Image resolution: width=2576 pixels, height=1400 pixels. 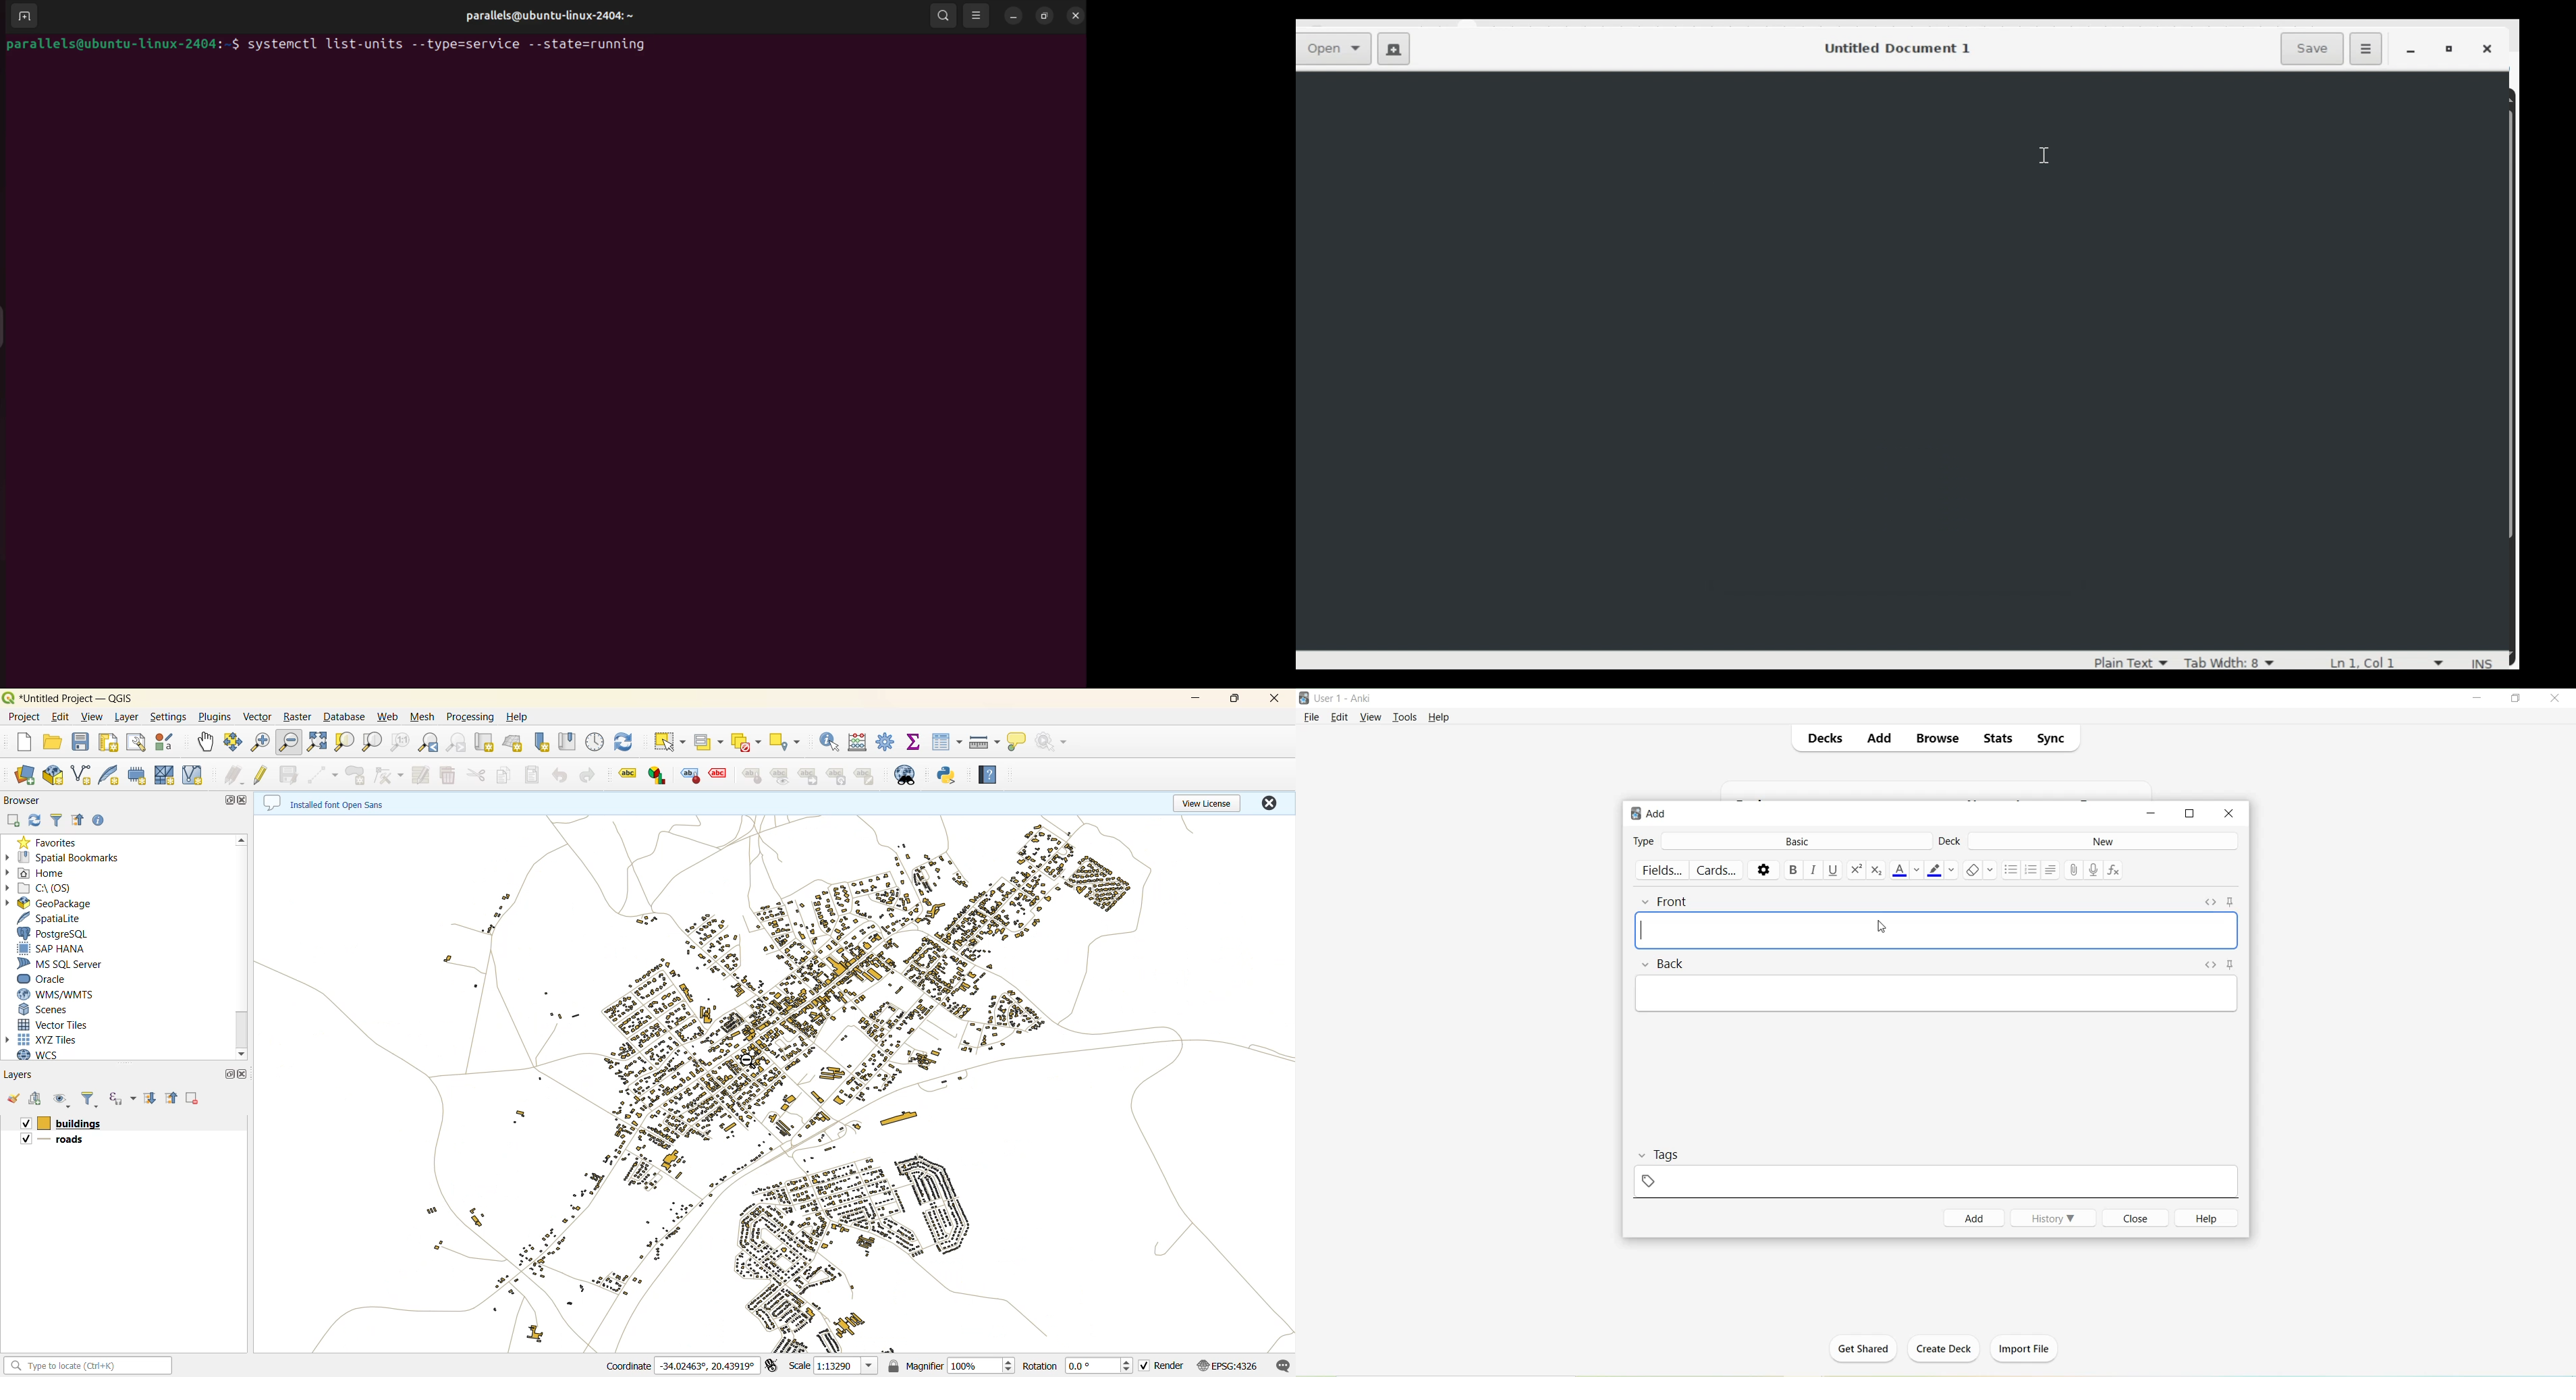 What do you see at coordinates (544, 18) in the screenshot?
I see `parallels username` at bounding box center [544, 18].